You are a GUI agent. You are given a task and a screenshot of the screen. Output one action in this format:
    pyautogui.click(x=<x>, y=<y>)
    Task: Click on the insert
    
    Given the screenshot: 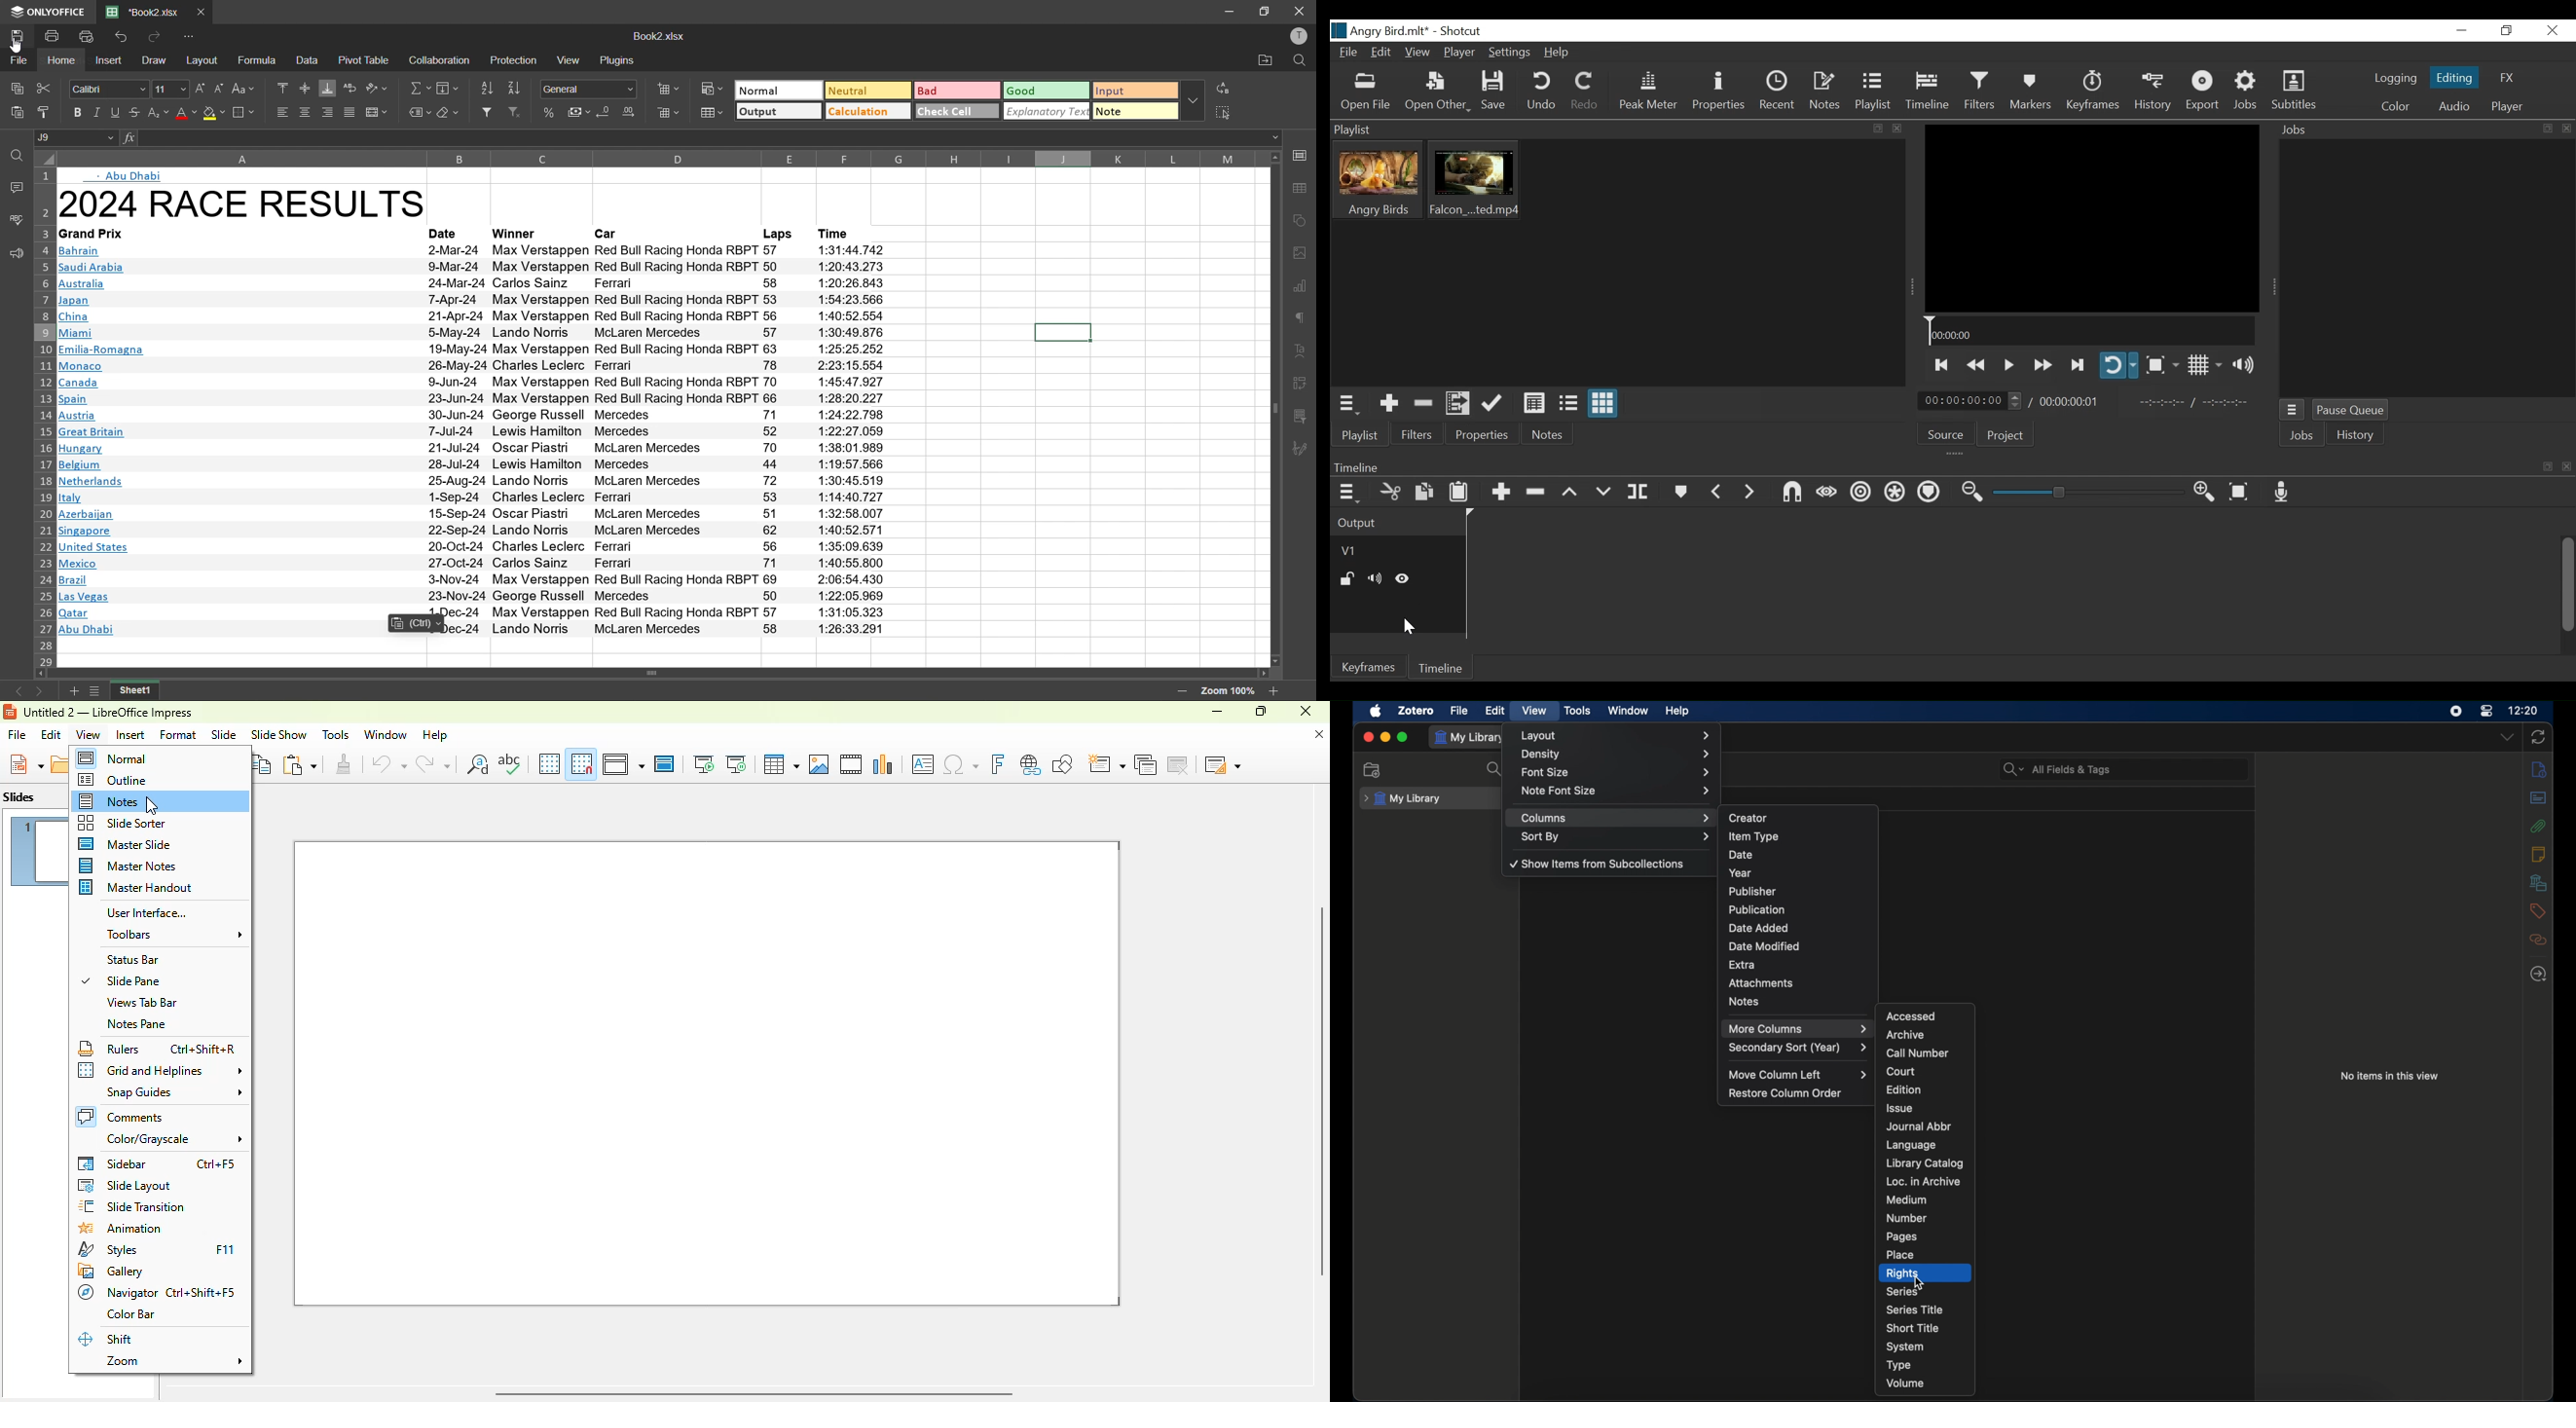 What is the action you would take?
    pyautogui.click(x=111, y=60)
    